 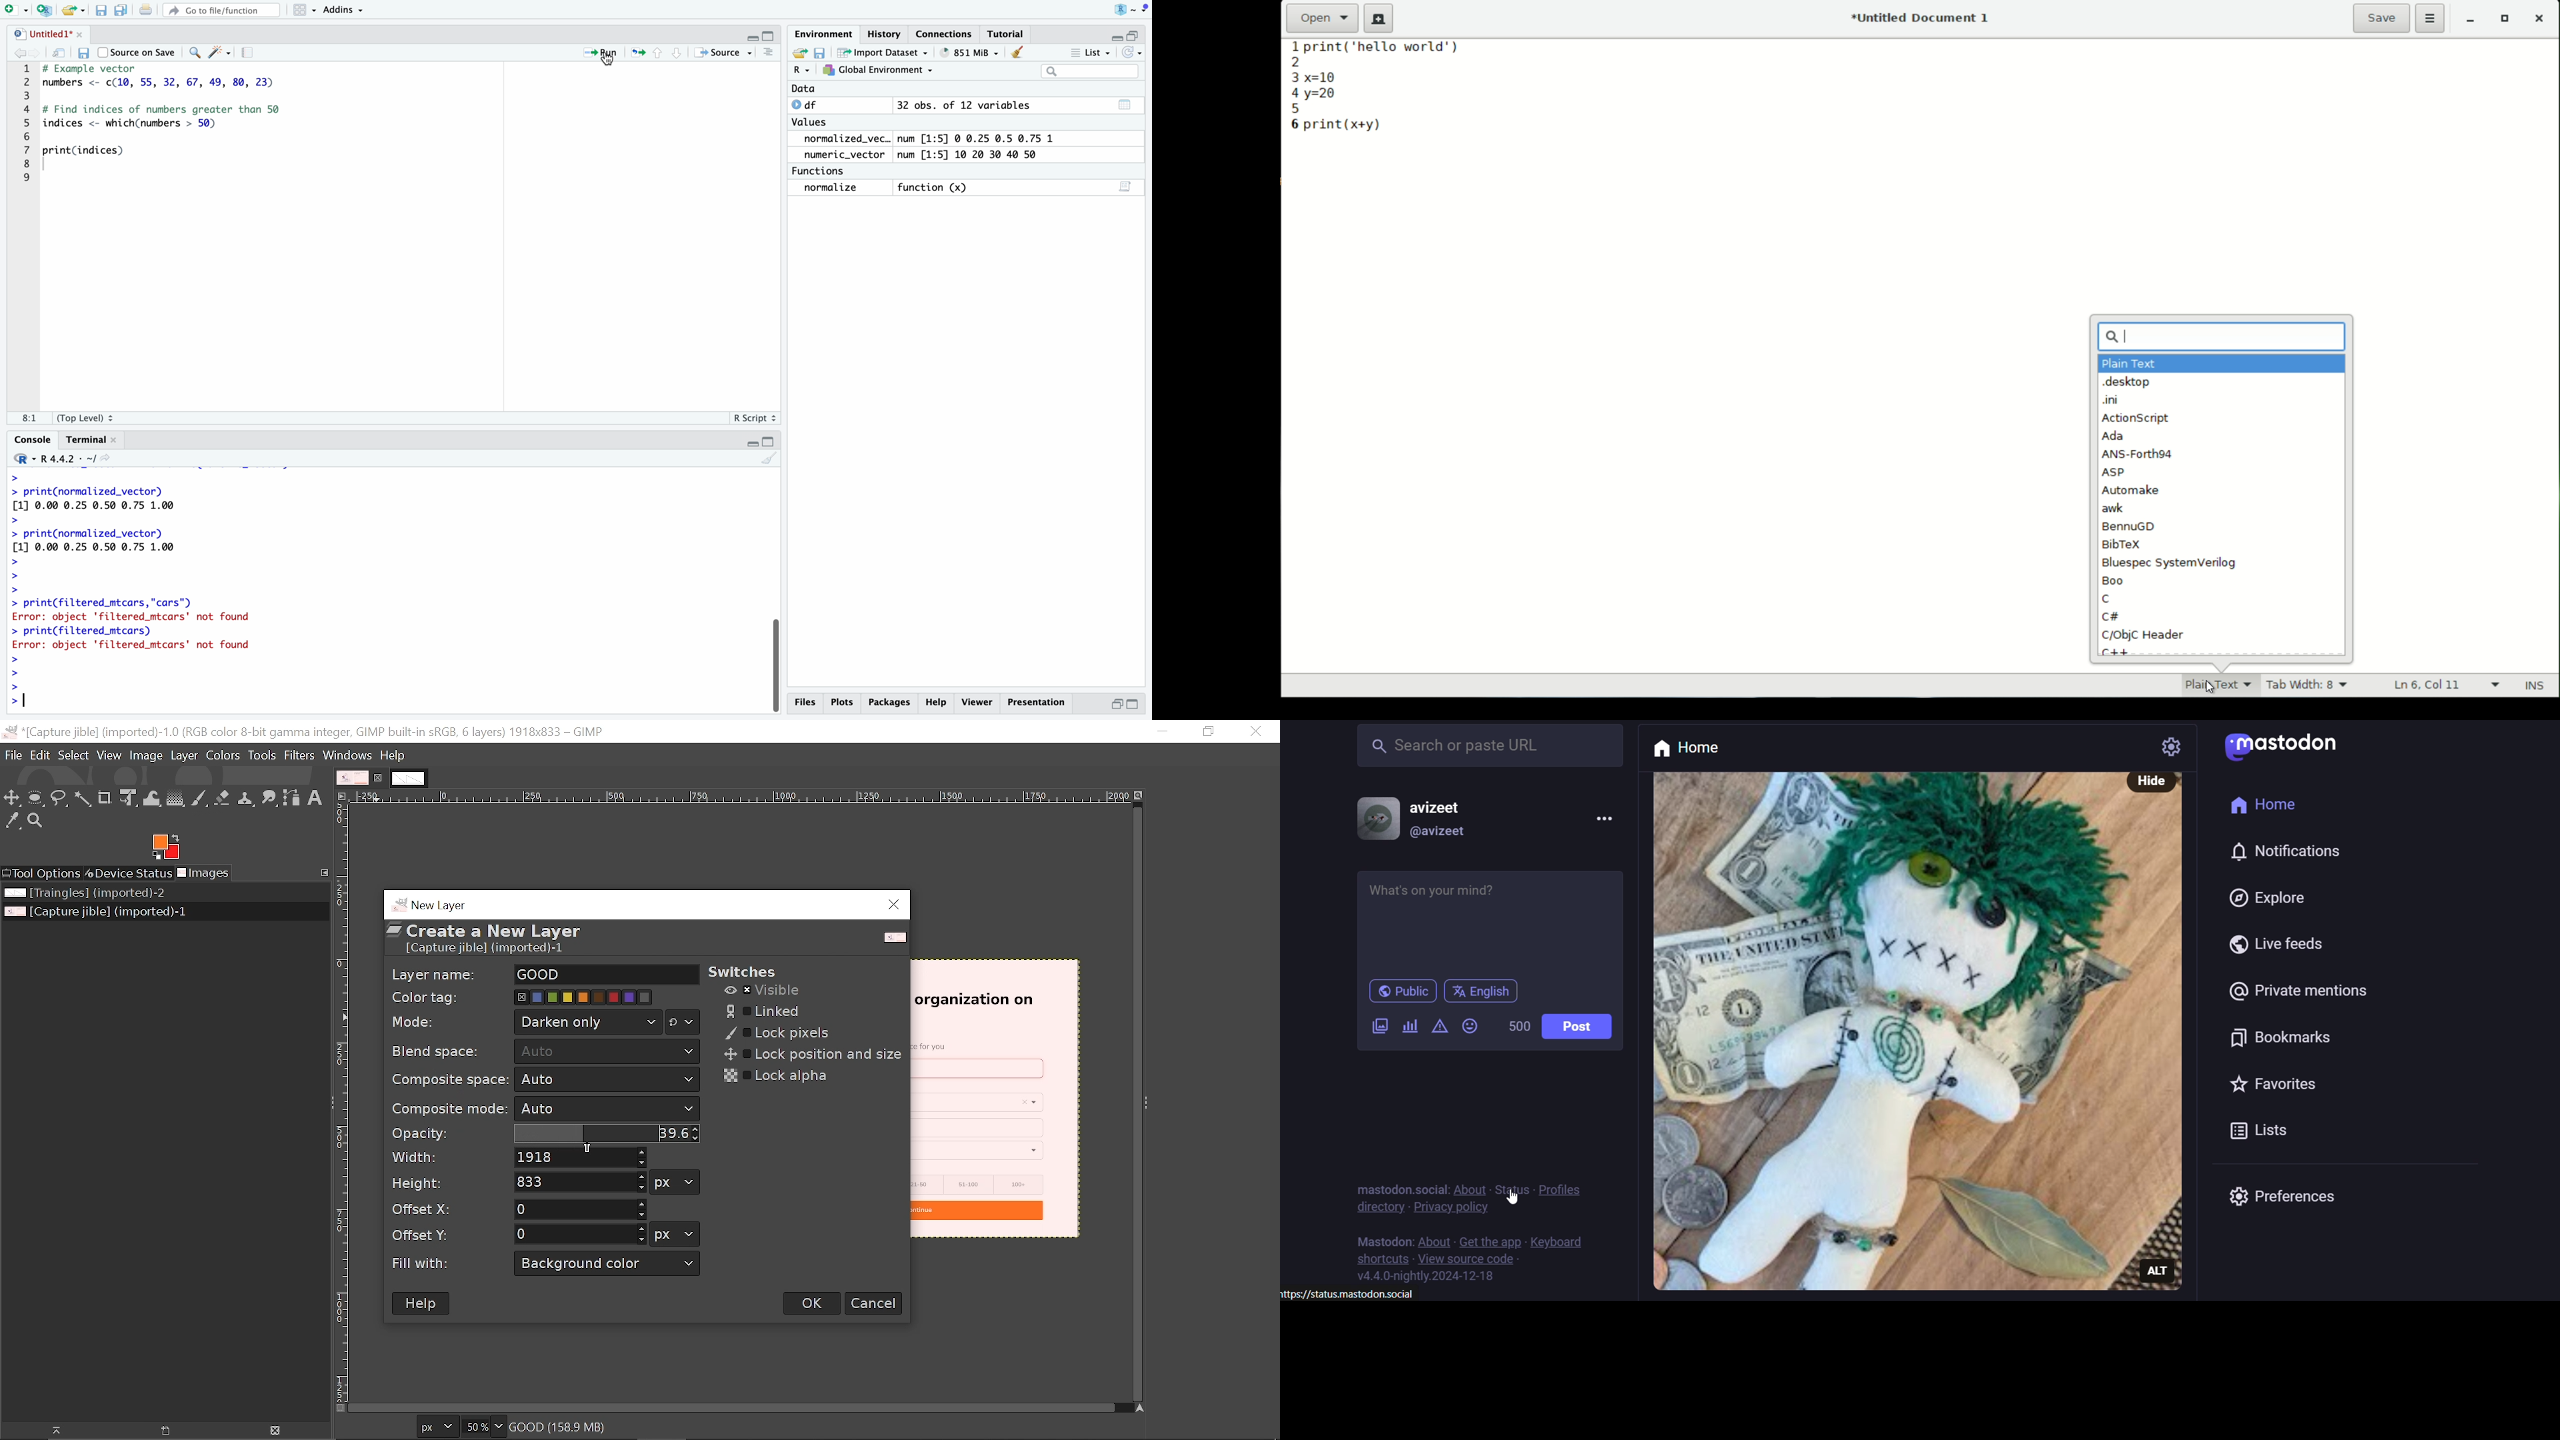 What do you see at coordinates (806, 704) in the screenshot?
I see `Files` at bounding box center [806, 704].